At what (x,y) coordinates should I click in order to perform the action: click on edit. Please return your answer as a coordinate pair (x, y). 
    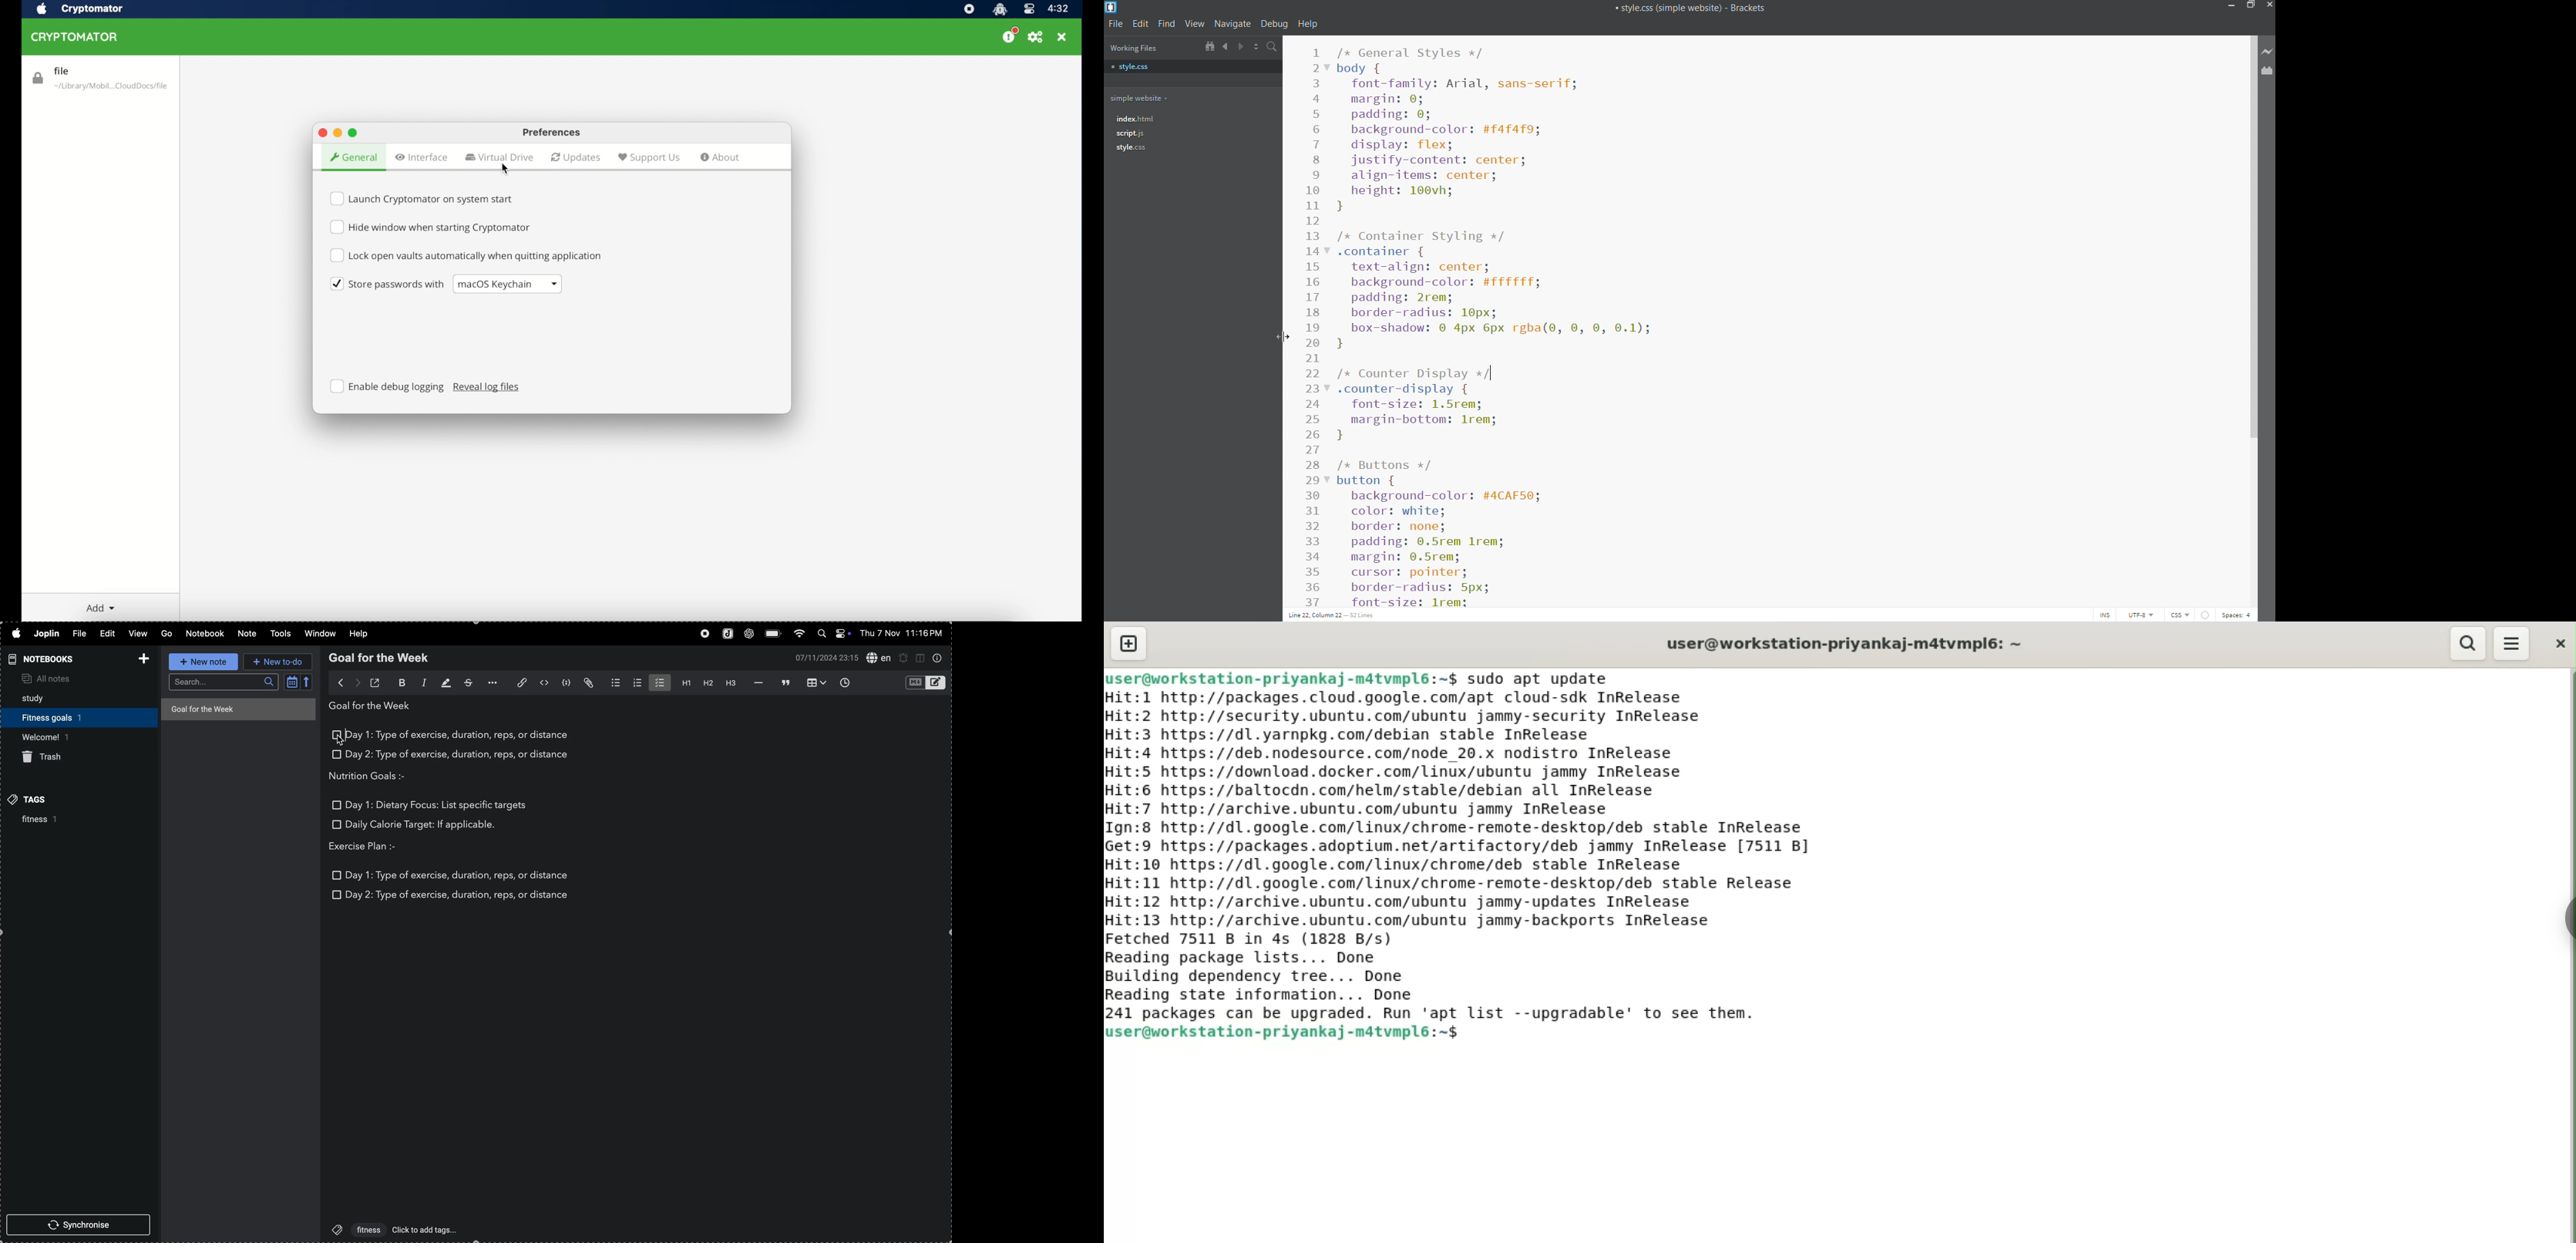
    Looking at the image, I should click on (109, 633).